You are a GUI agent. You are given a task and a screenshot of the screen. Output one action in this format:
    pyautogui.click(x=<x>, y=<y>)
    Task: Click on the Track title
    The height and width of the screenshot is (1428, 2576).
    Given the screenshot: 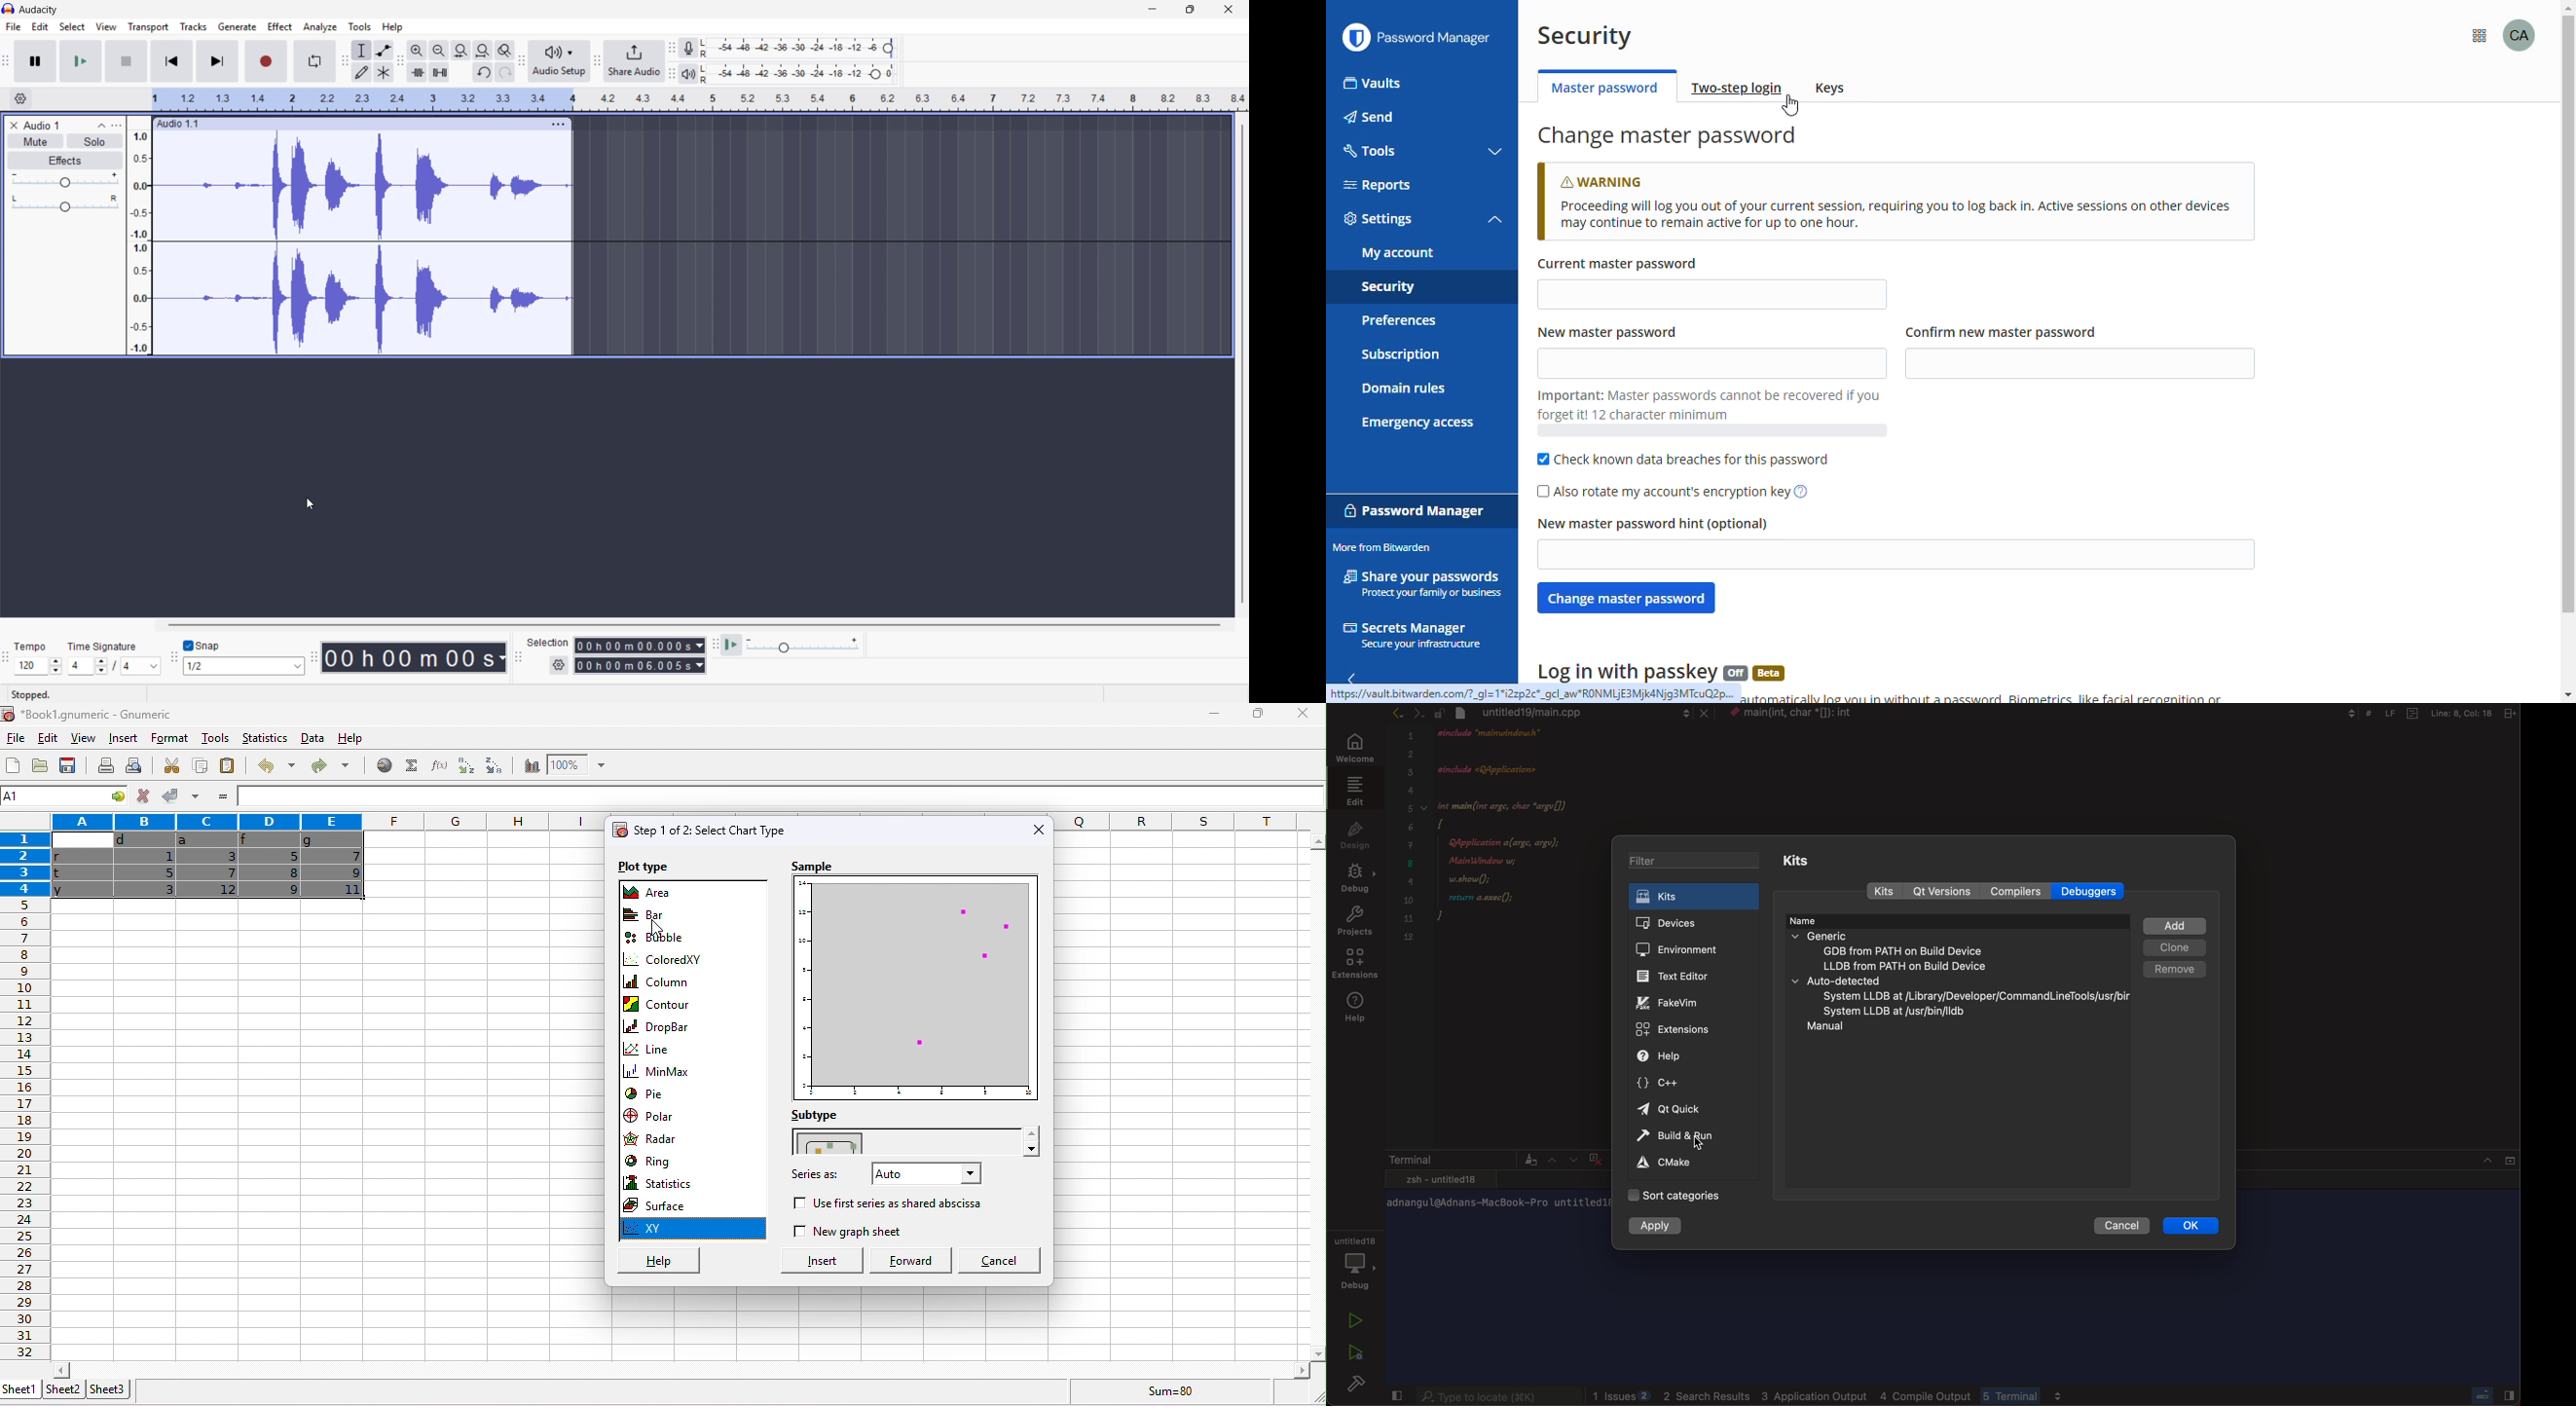 What is the action you would take?
    pyautogui.click(x=42, y=126)
    